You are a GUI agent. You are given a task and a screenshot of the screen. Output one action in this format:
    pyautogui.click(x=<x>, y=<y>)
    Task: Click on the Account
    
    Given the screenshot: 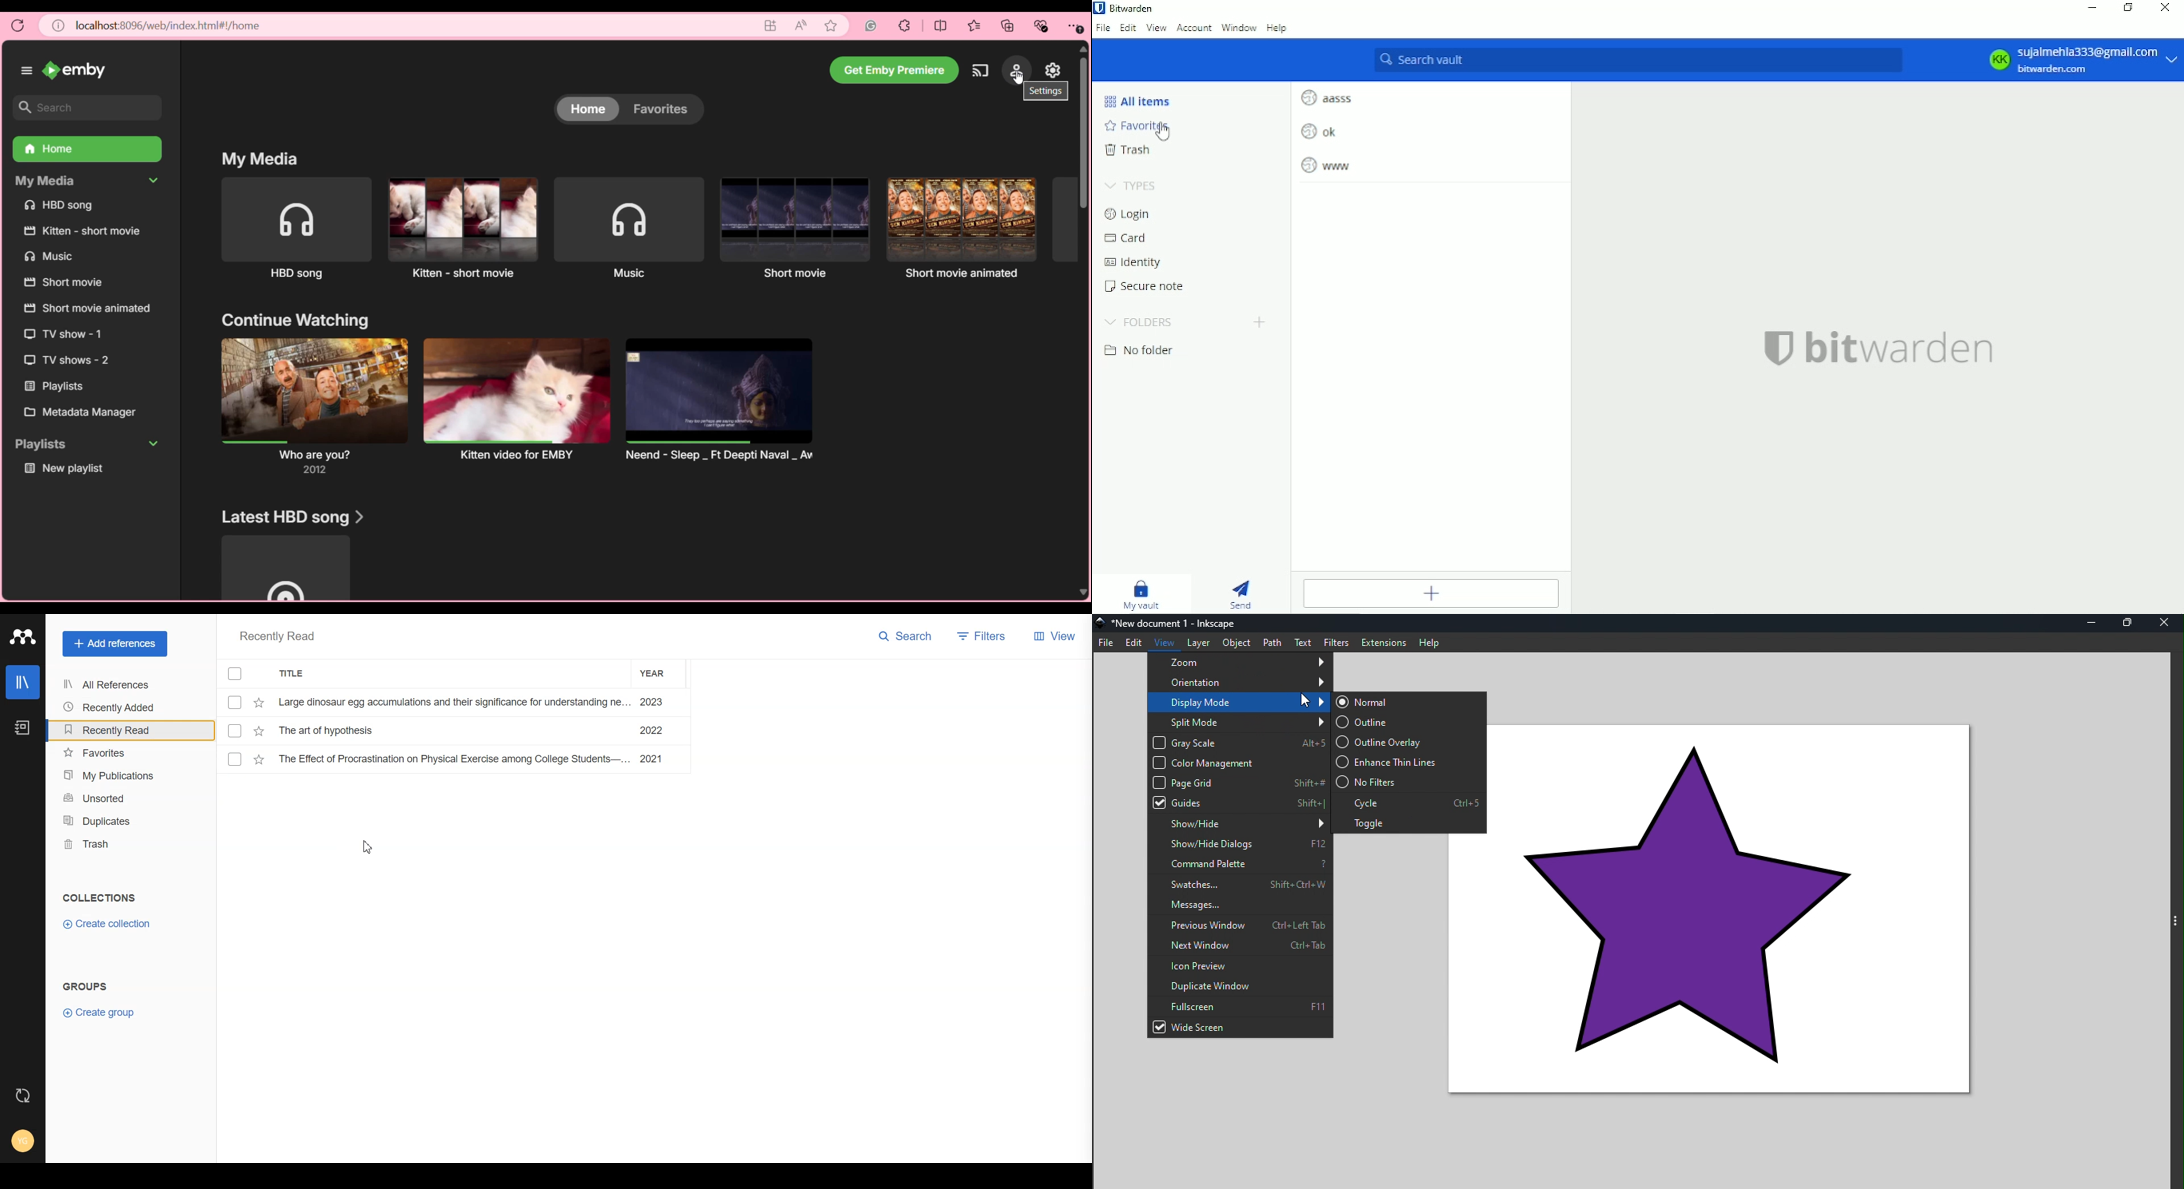 What is the action you would take?
    pyautogui.click(x=1194, y=28)
    